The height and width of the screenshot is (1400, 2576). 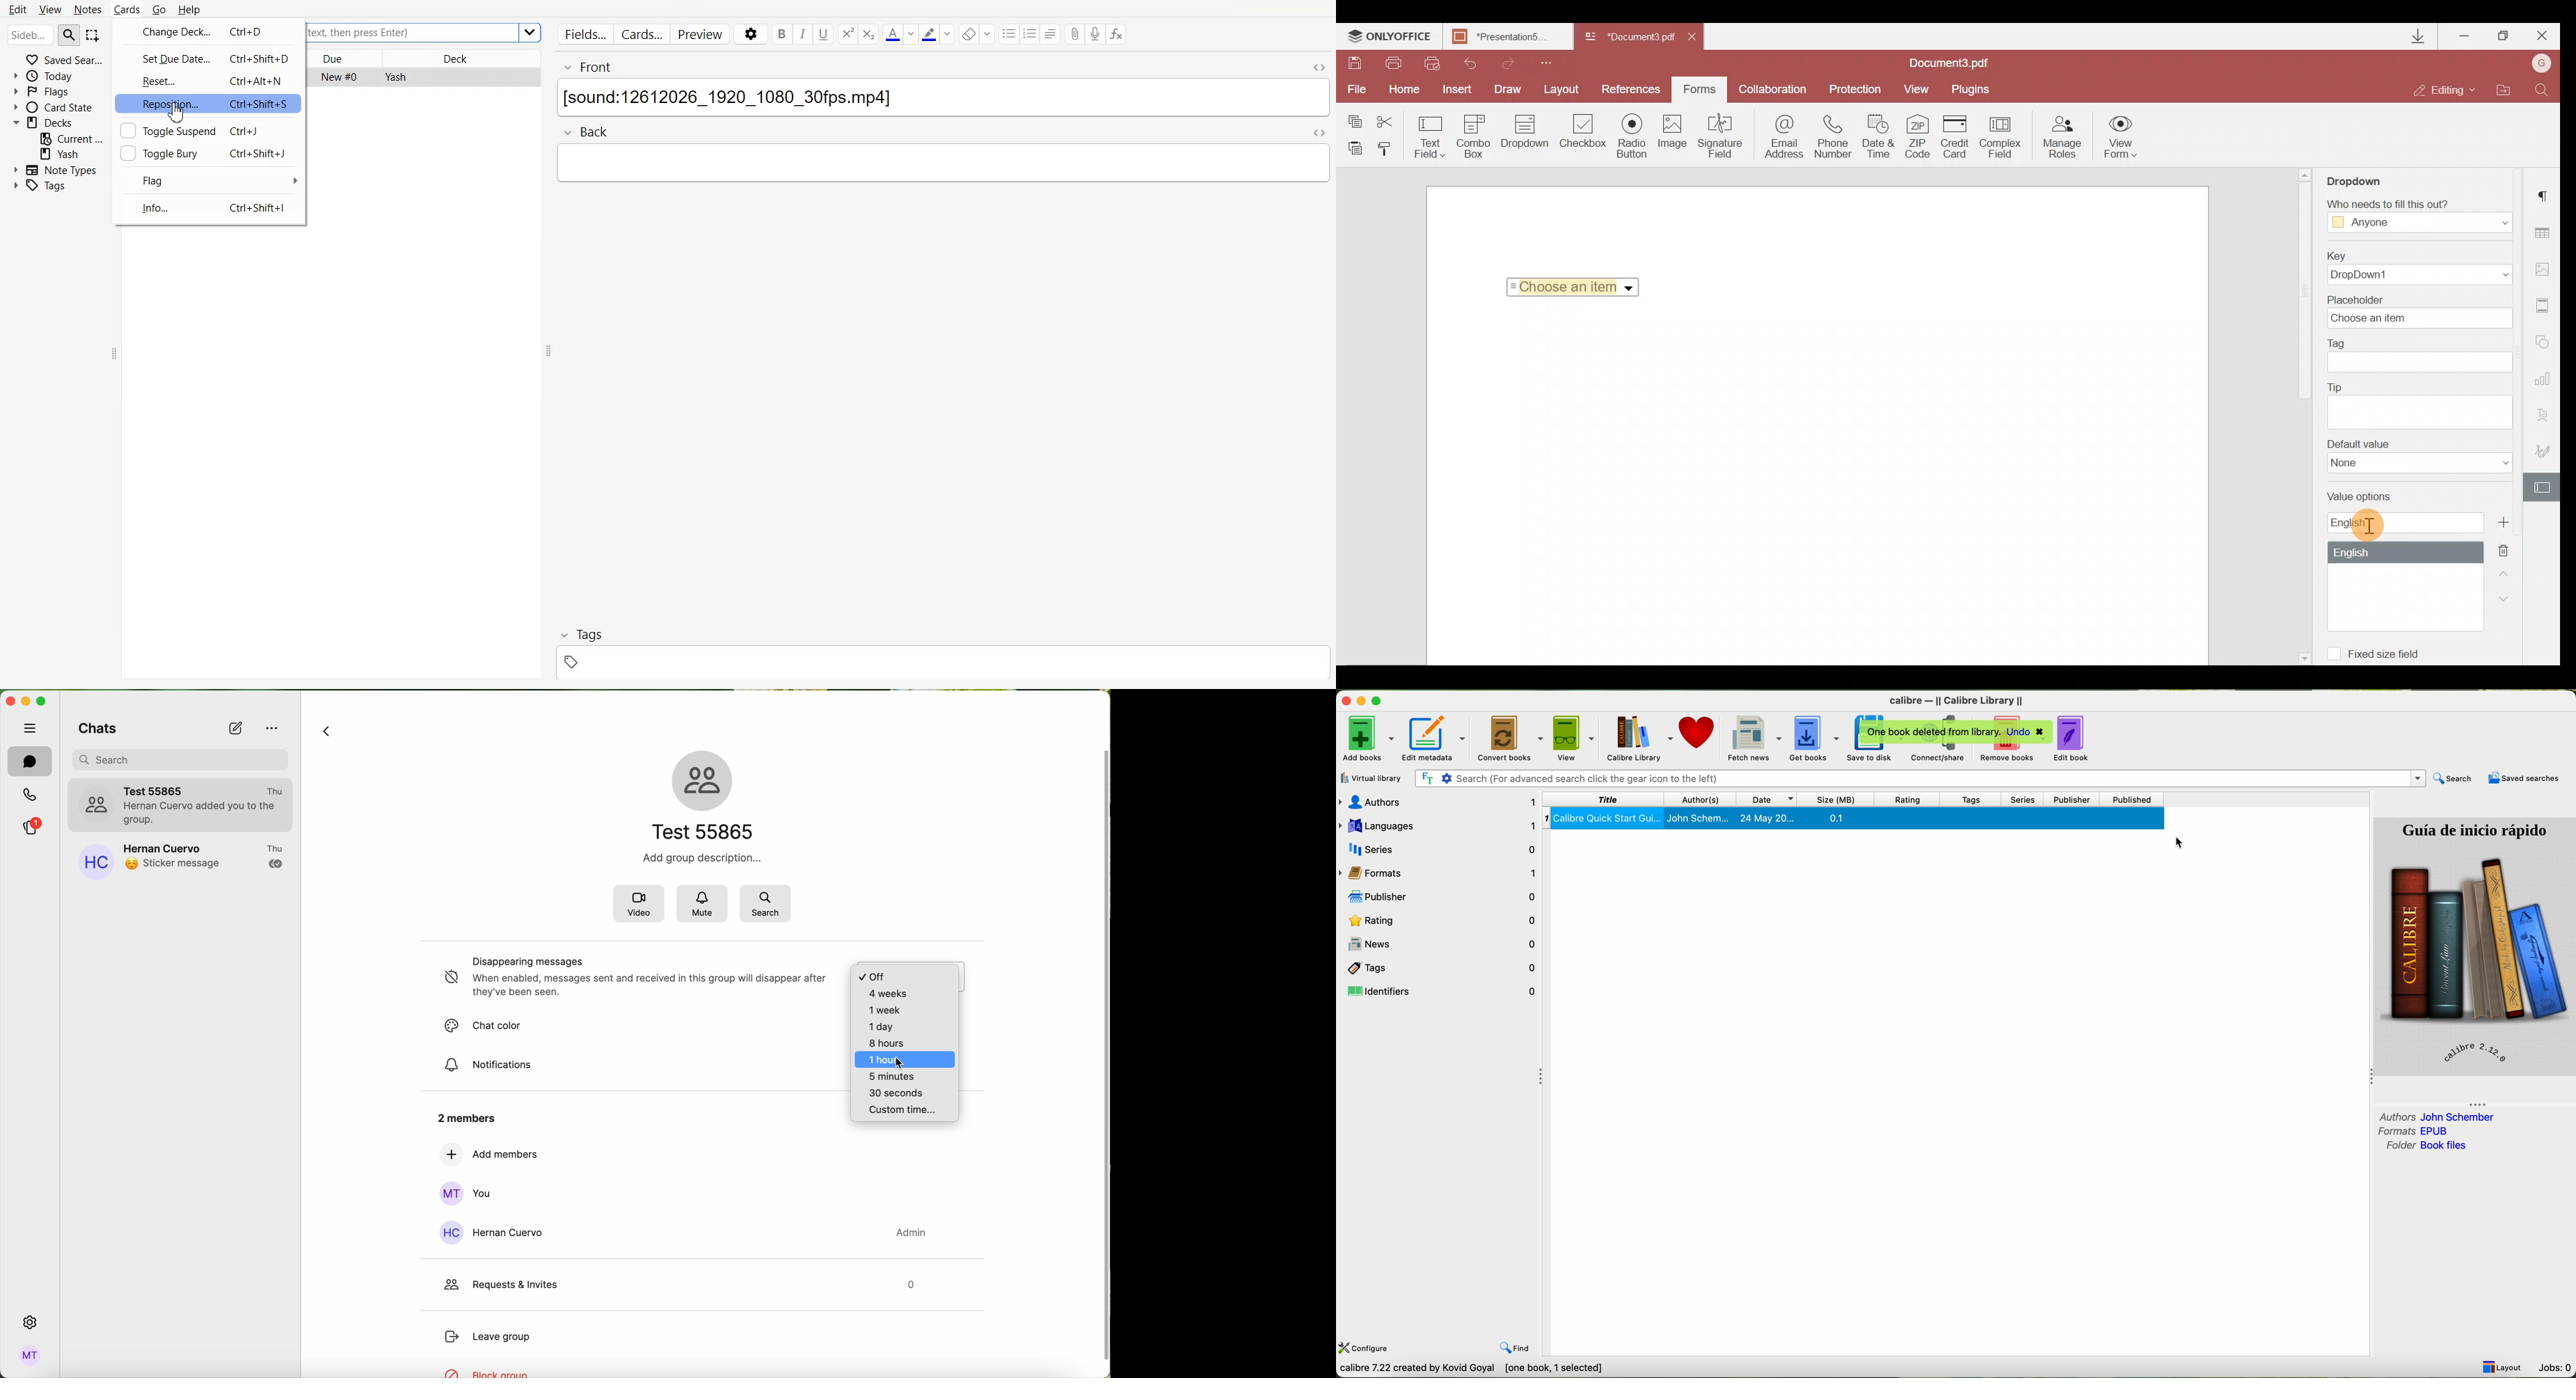 What do you see at coordinates (93, 36) in the screenshot?
I see `Select` at bounding box center [93, 36].